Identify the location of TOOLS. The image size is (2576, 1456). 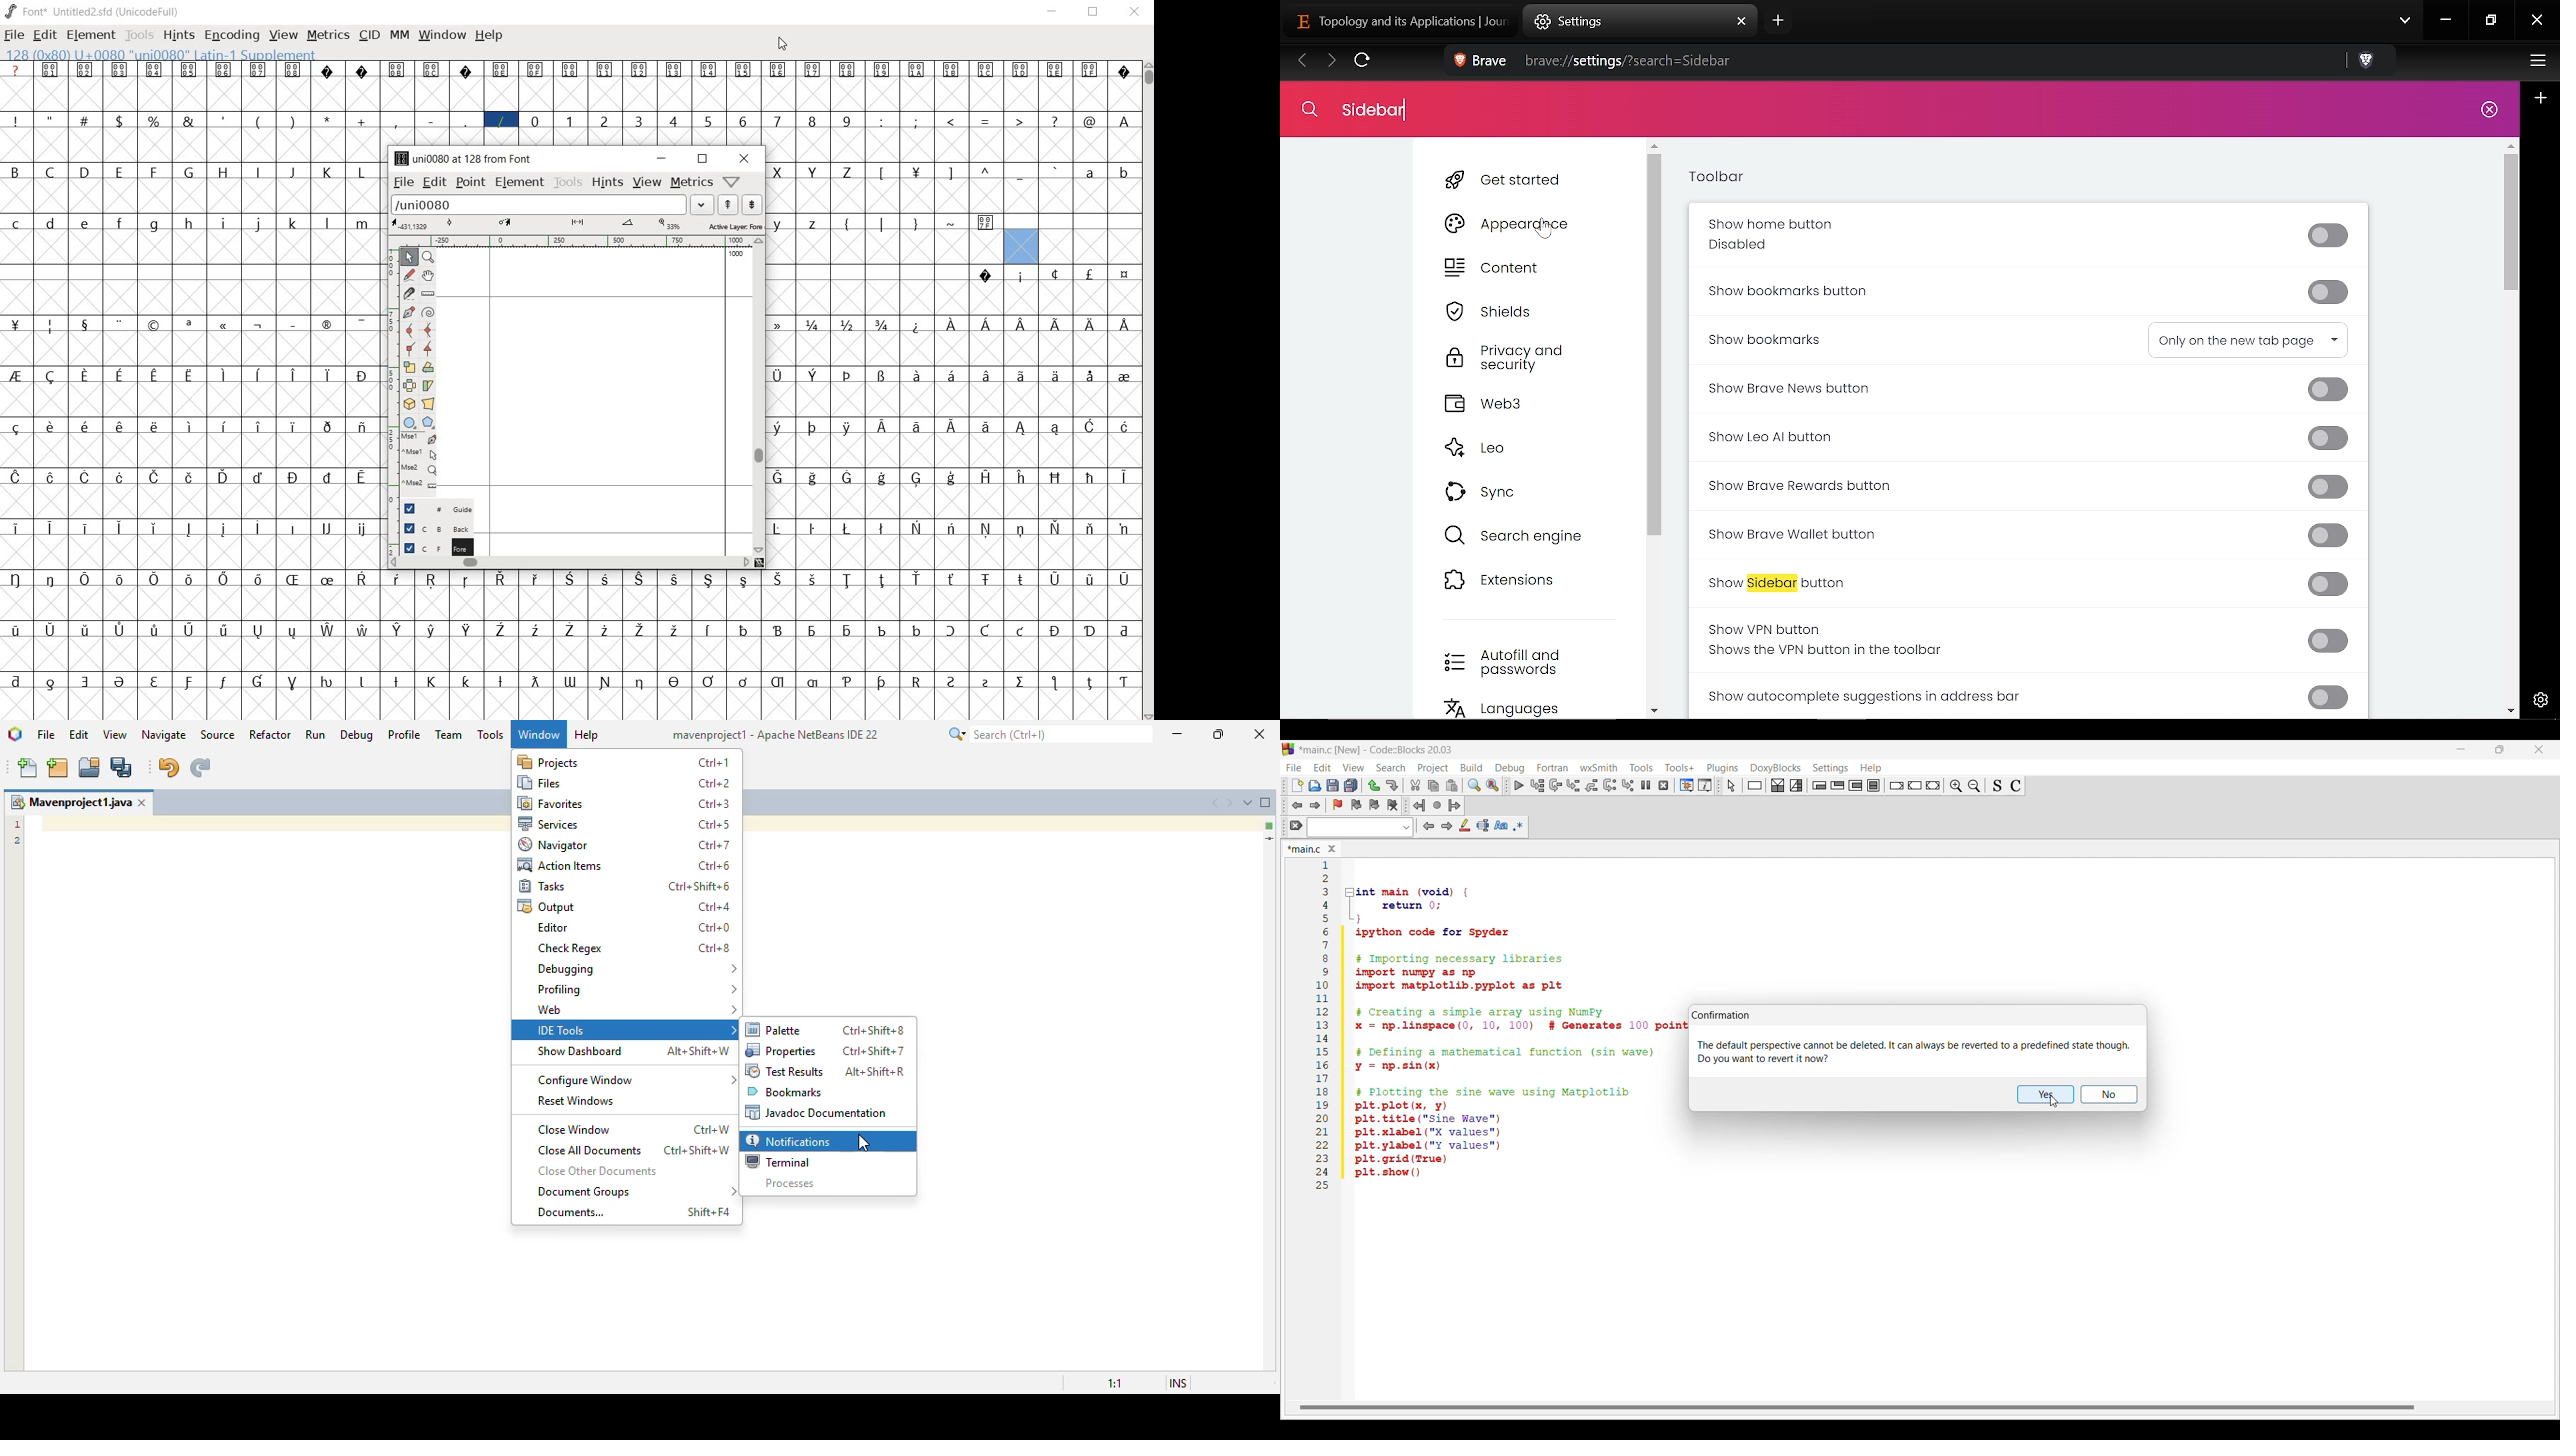
(139, 35).